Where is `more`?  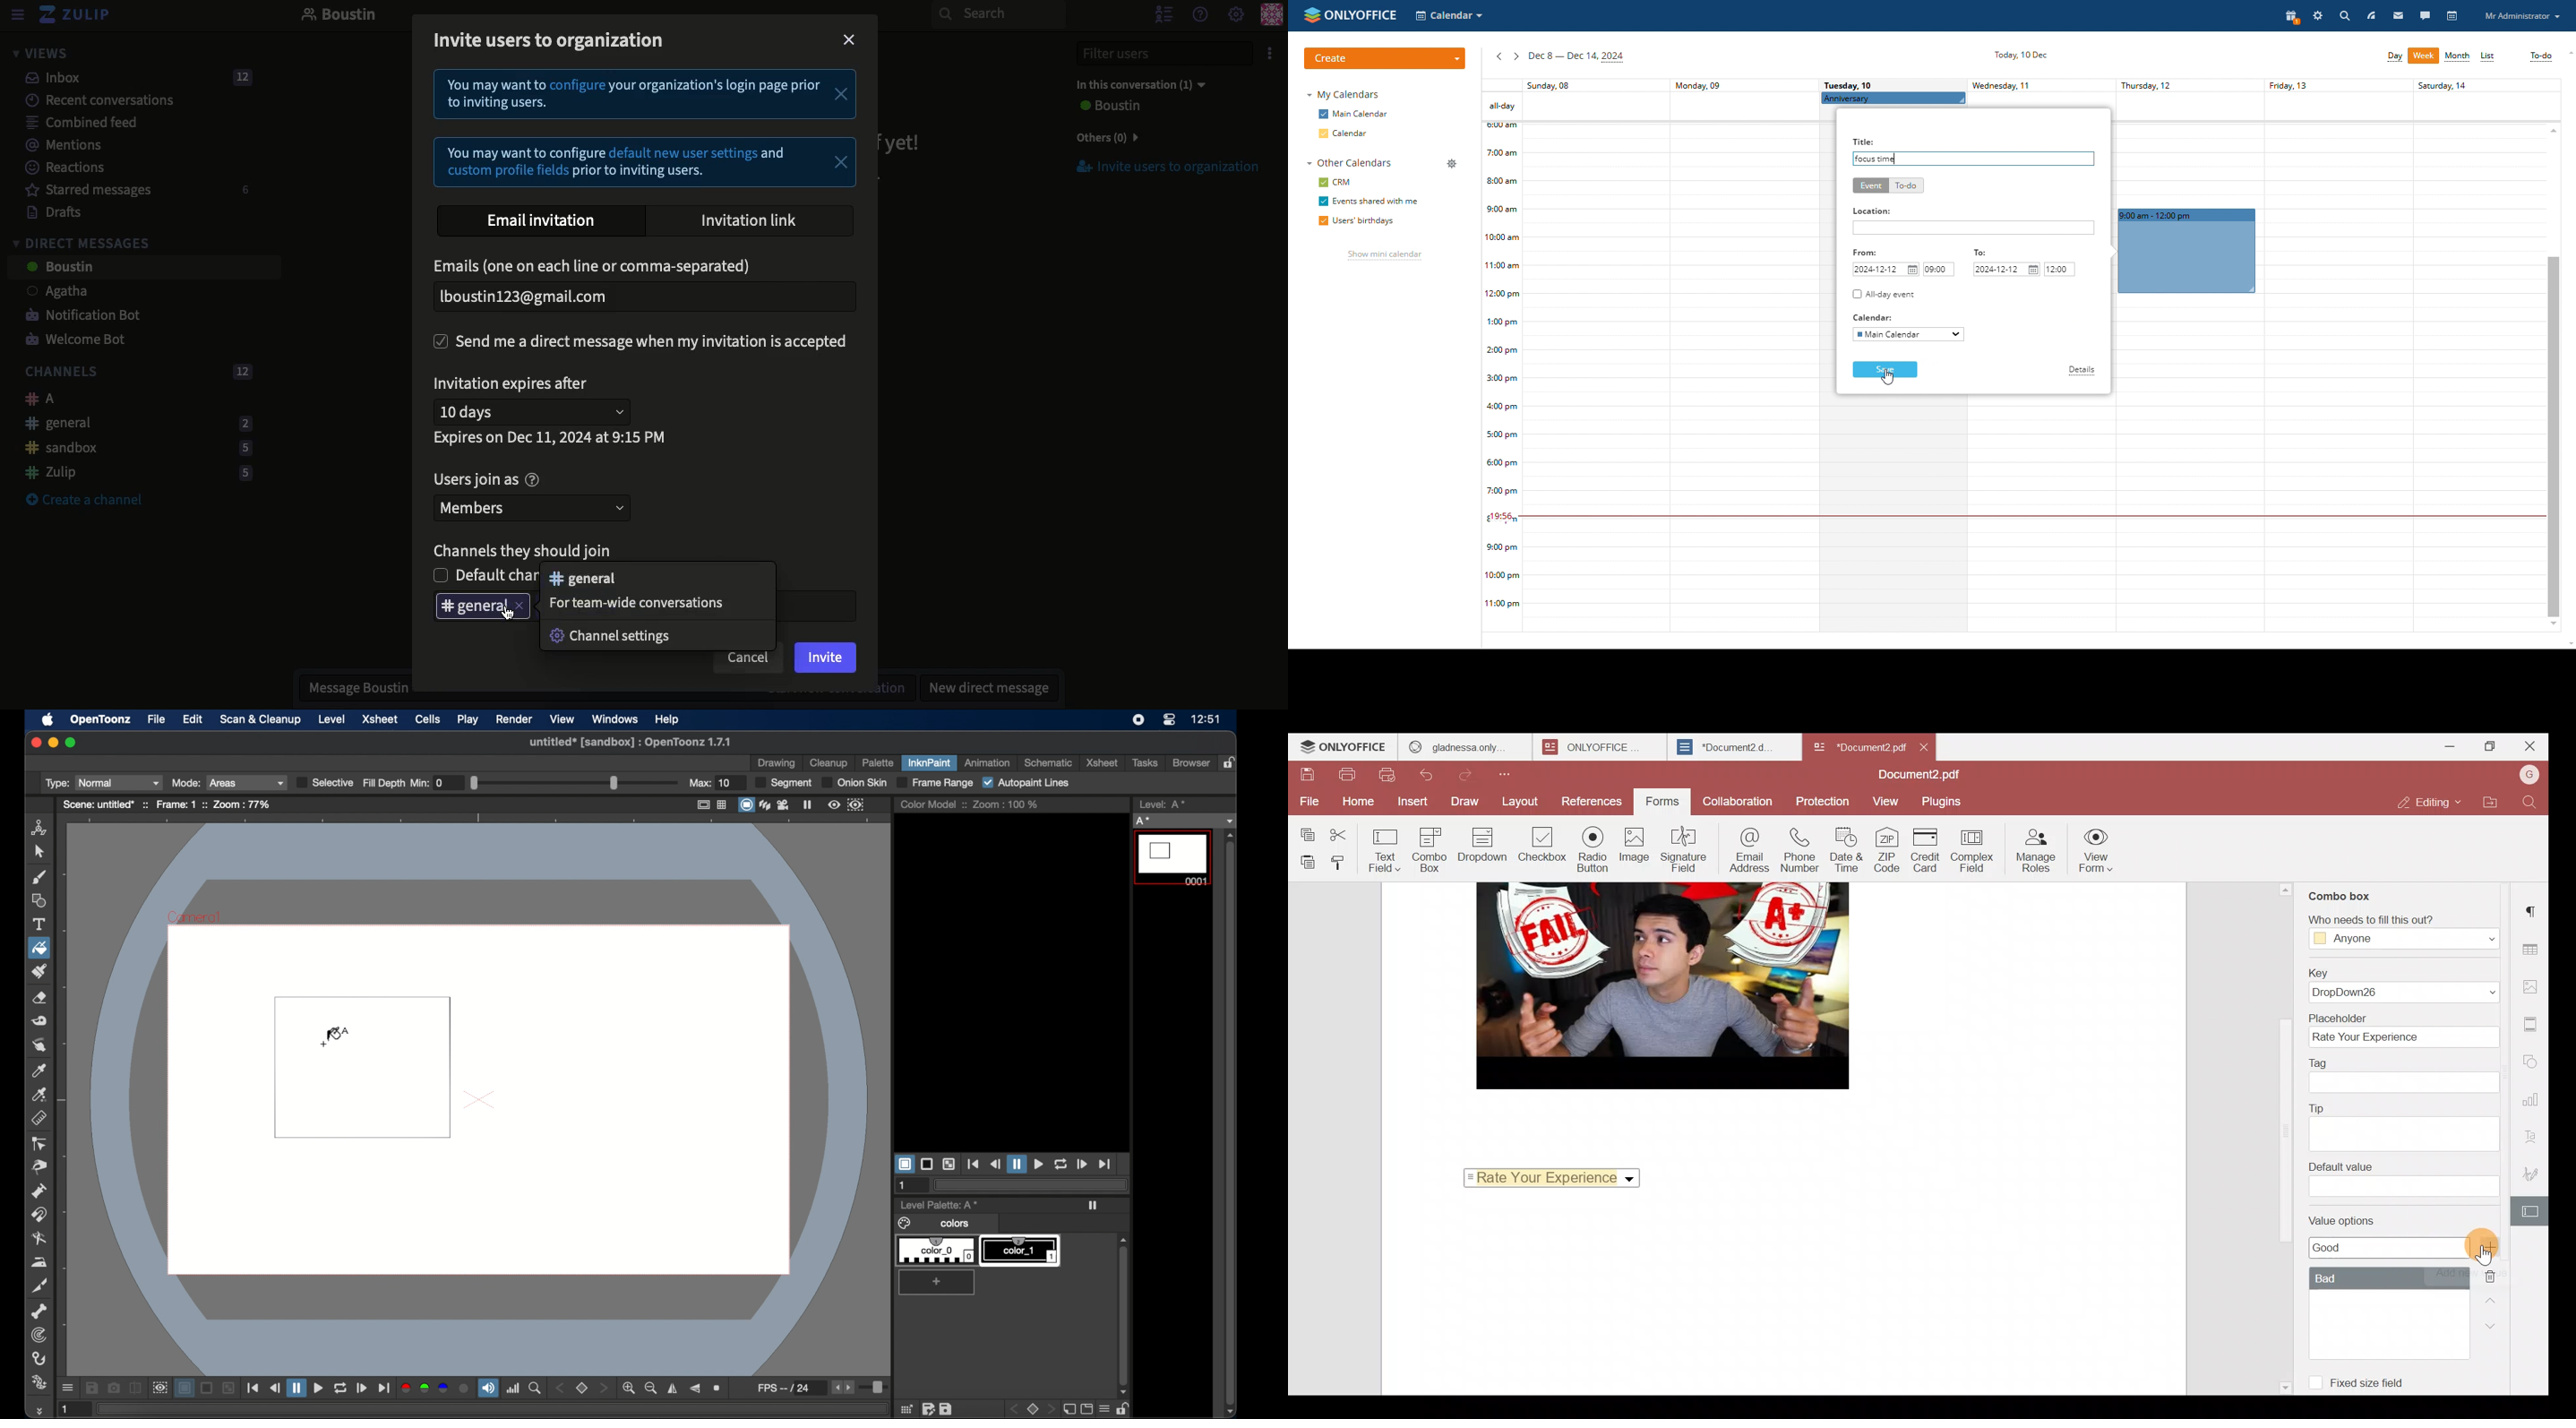
more is located at coordinates (38, 1410).